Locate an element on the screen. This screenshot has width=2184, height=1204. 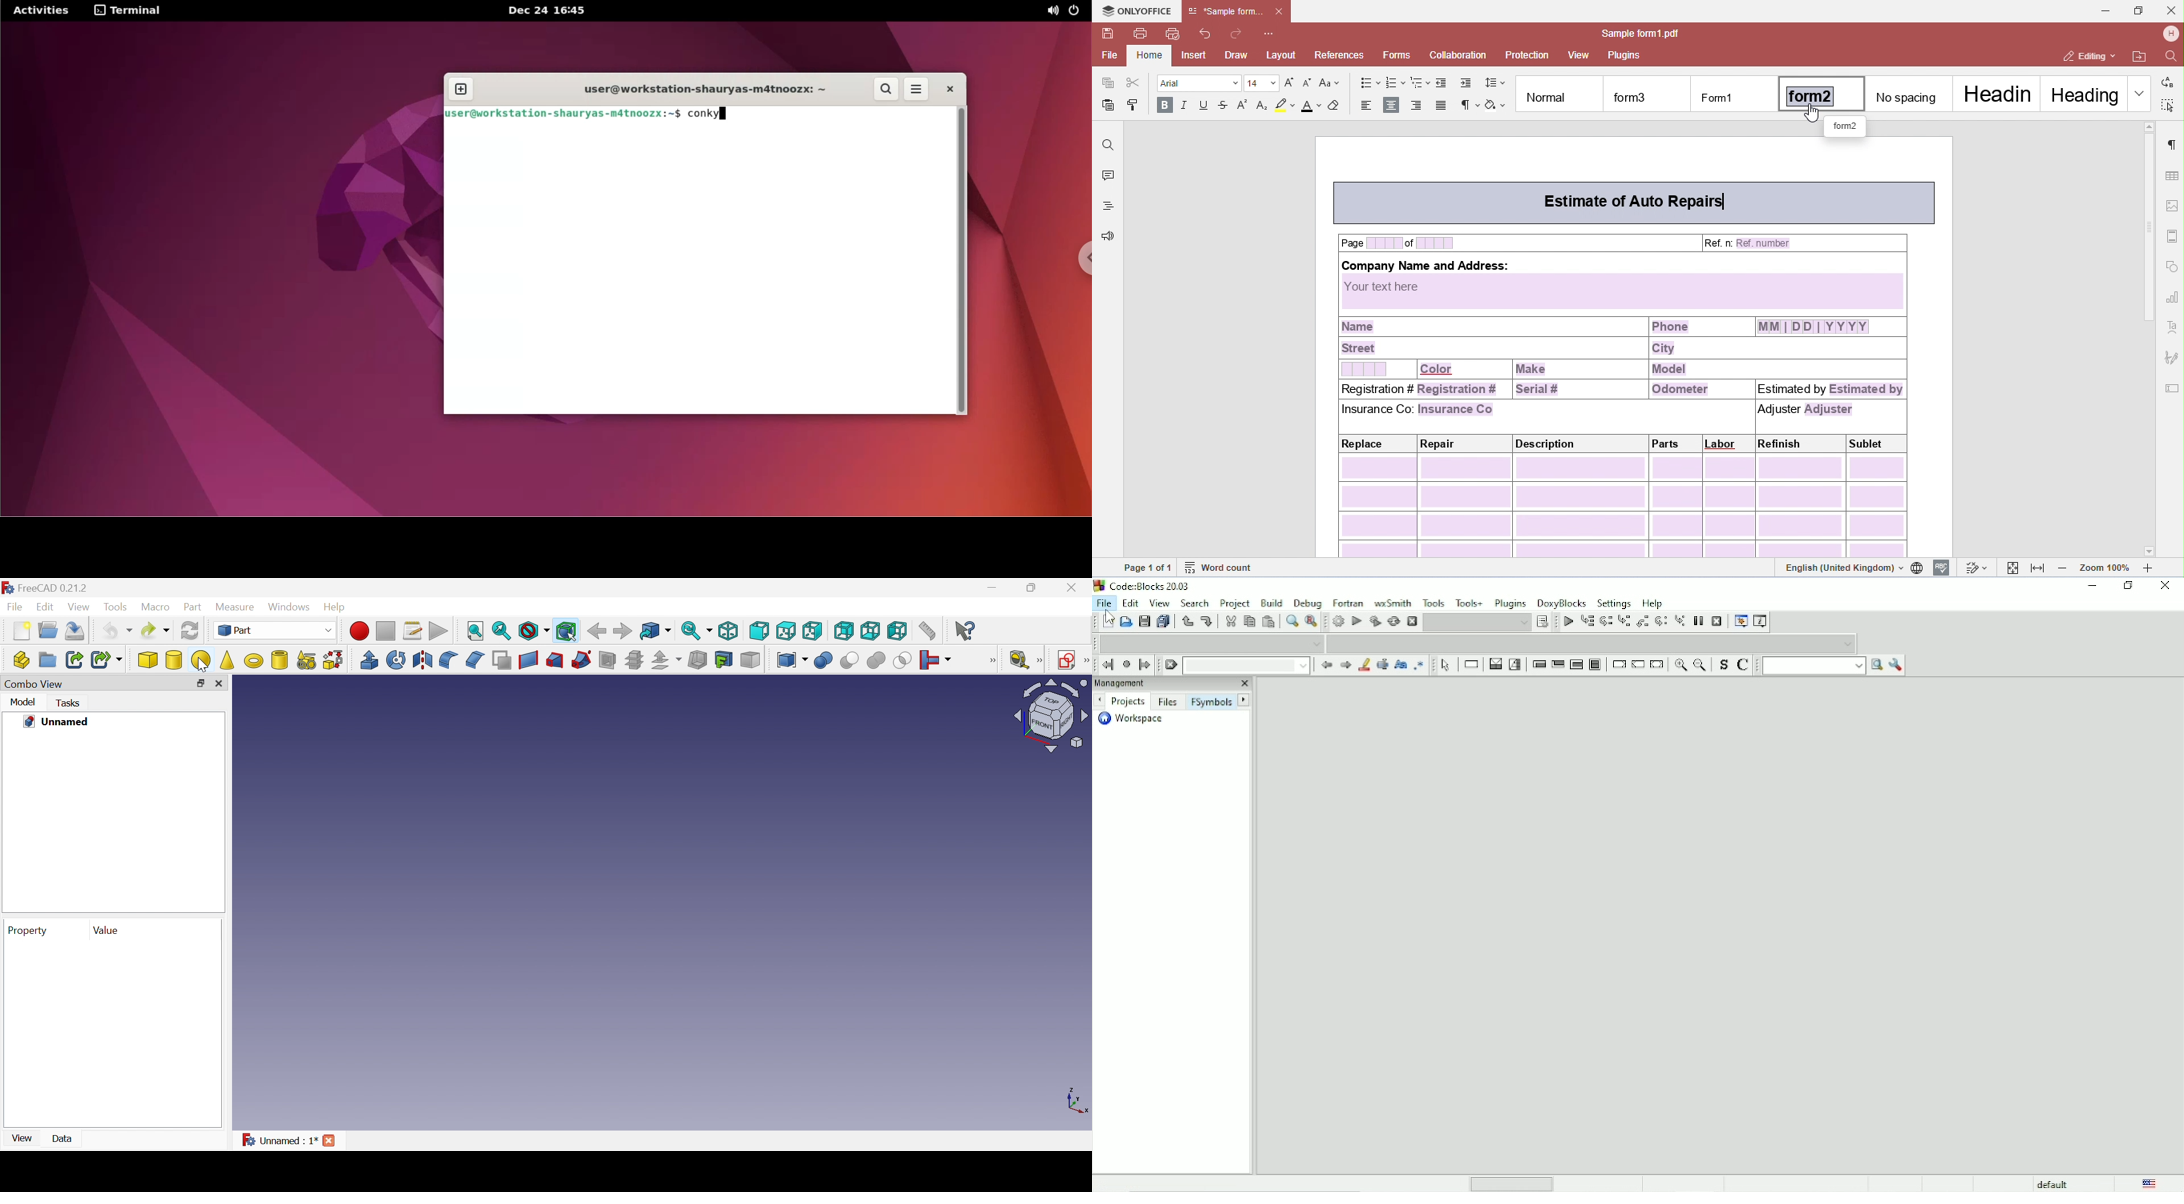
Sync view is located at coordinates (696, 630).